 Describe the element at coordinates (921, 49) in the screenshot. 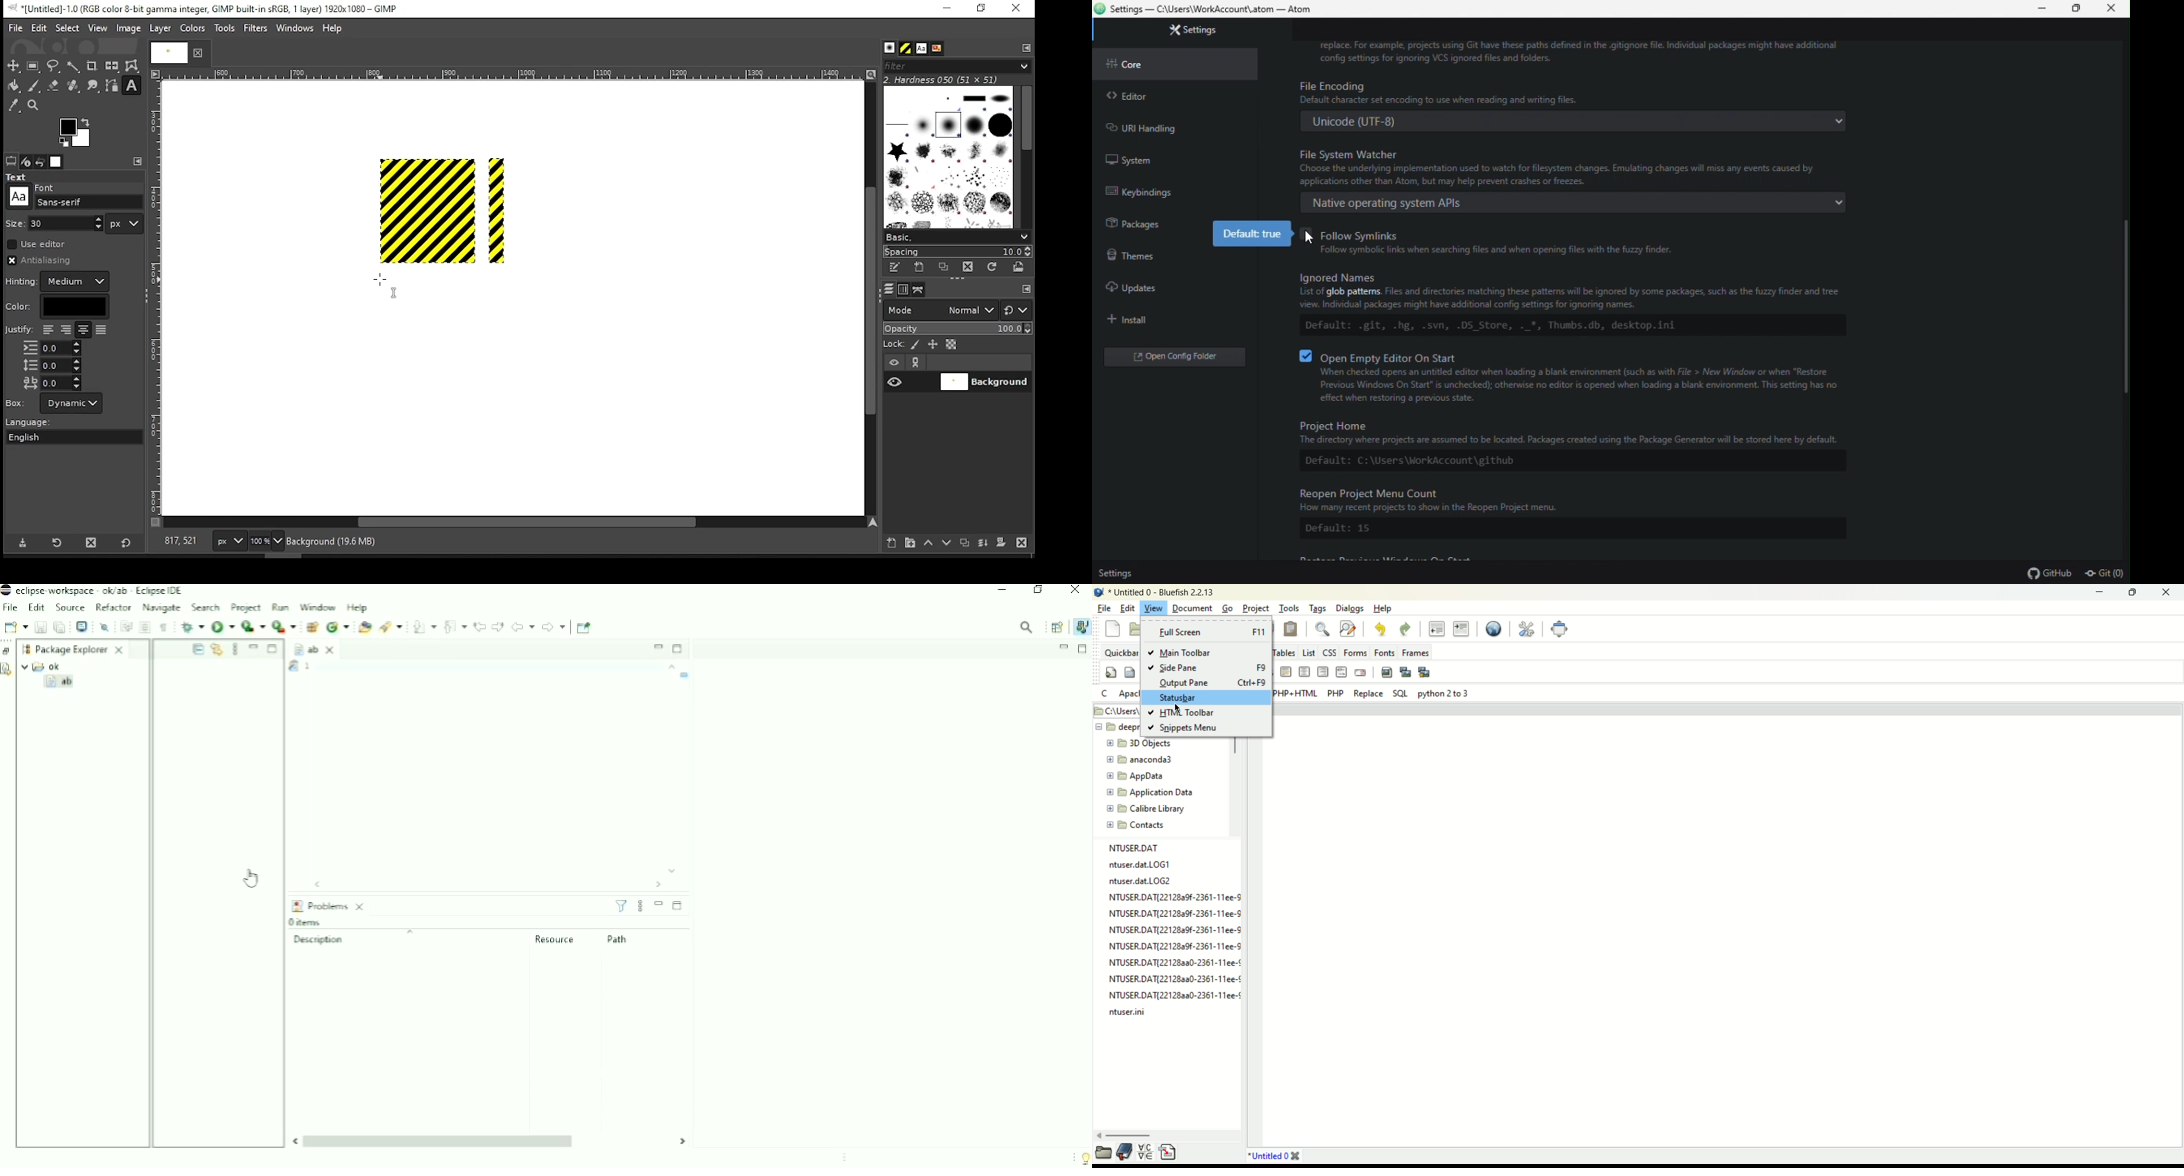

I see `font` at that location.